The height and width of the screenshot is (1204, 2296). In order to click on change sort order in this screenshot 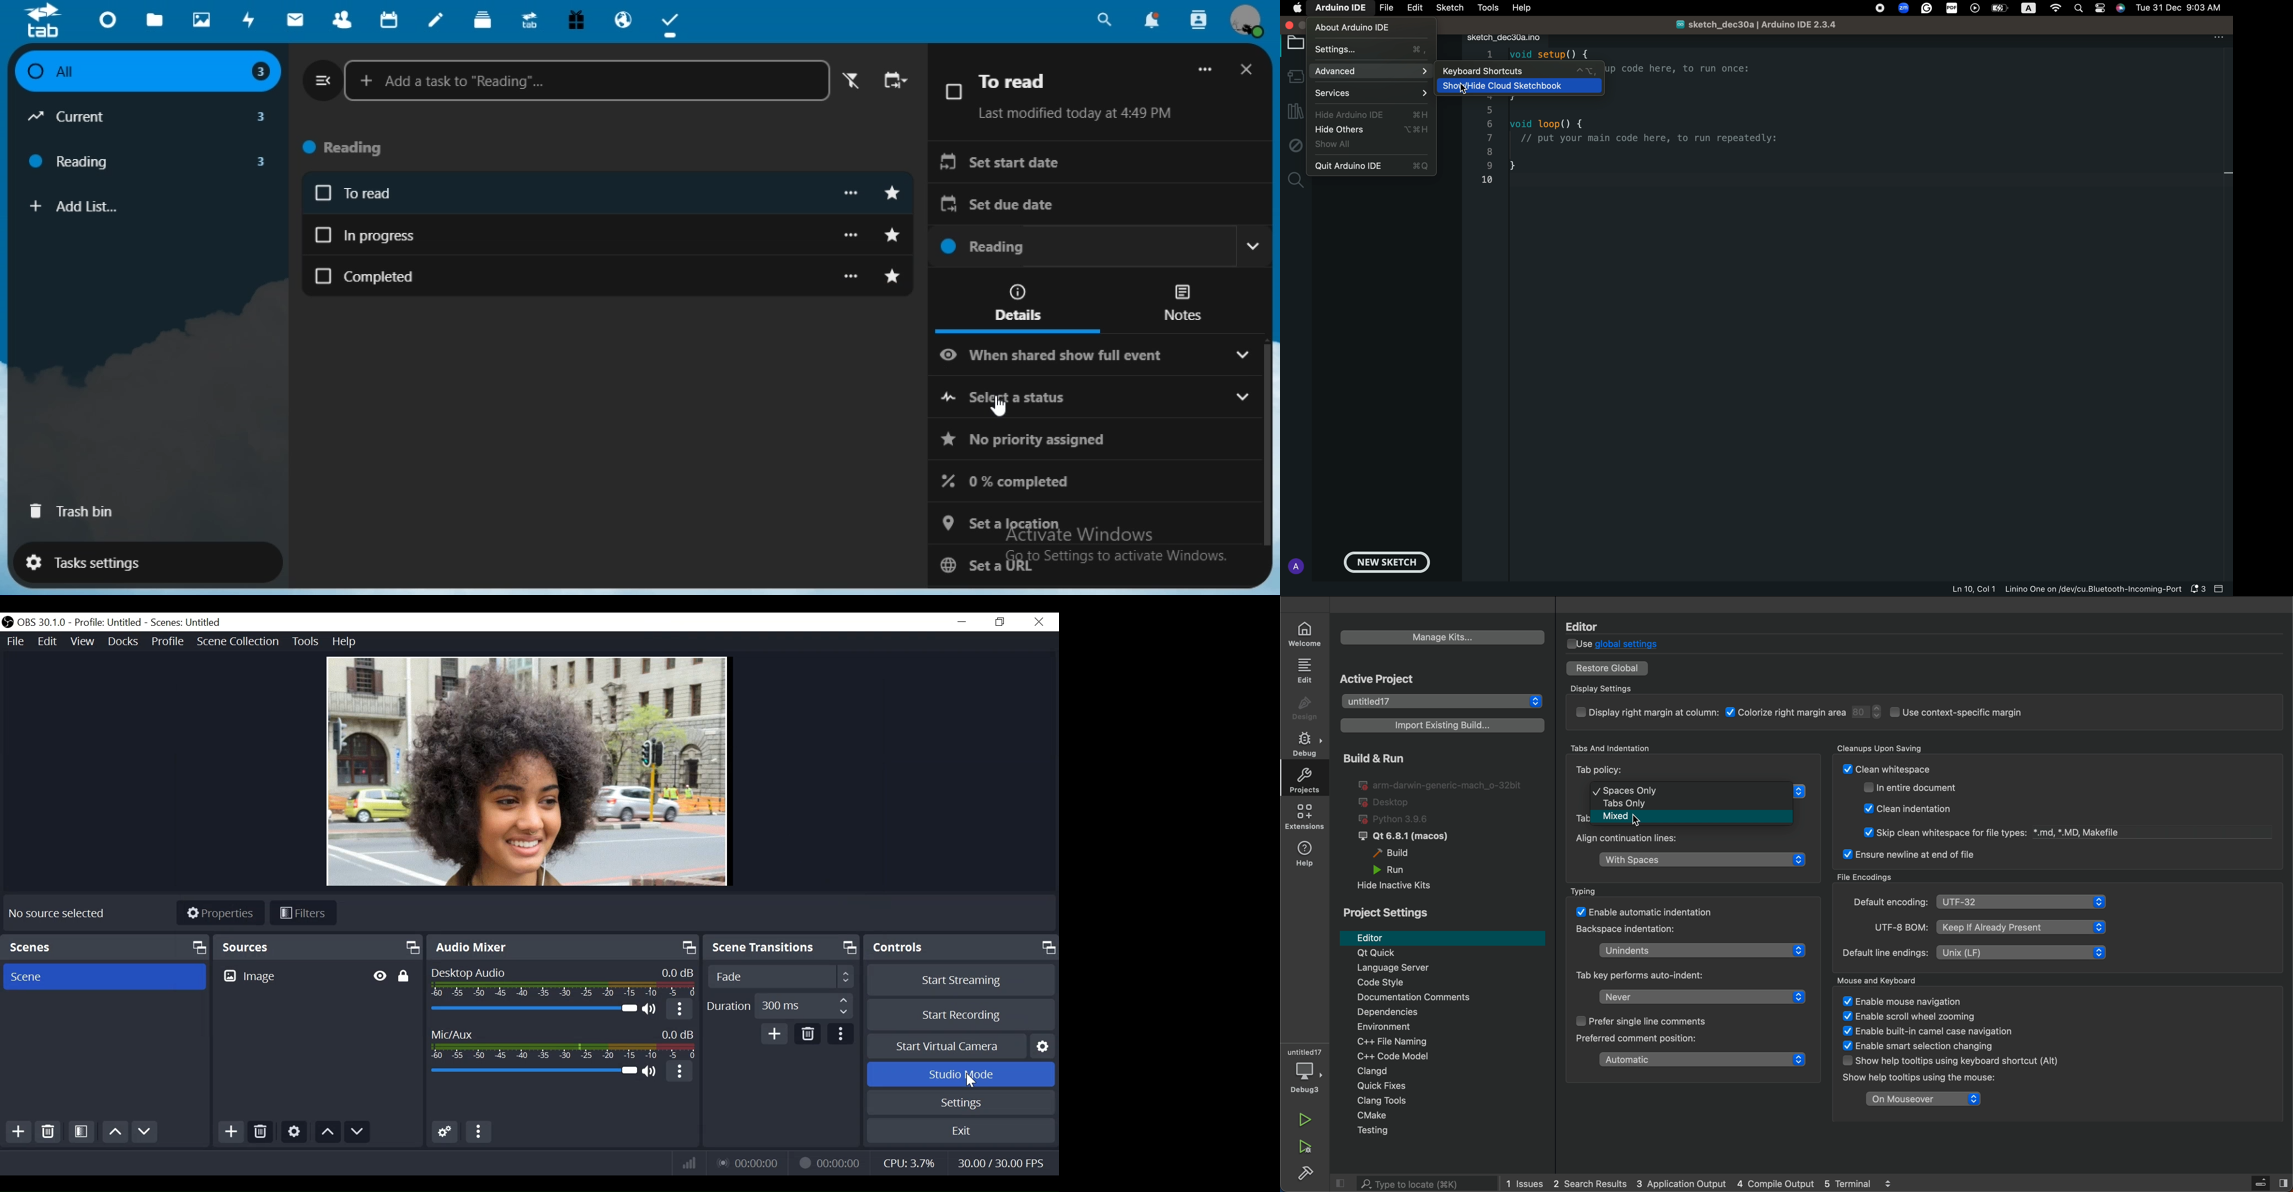, I will do `click(897, 82)`.